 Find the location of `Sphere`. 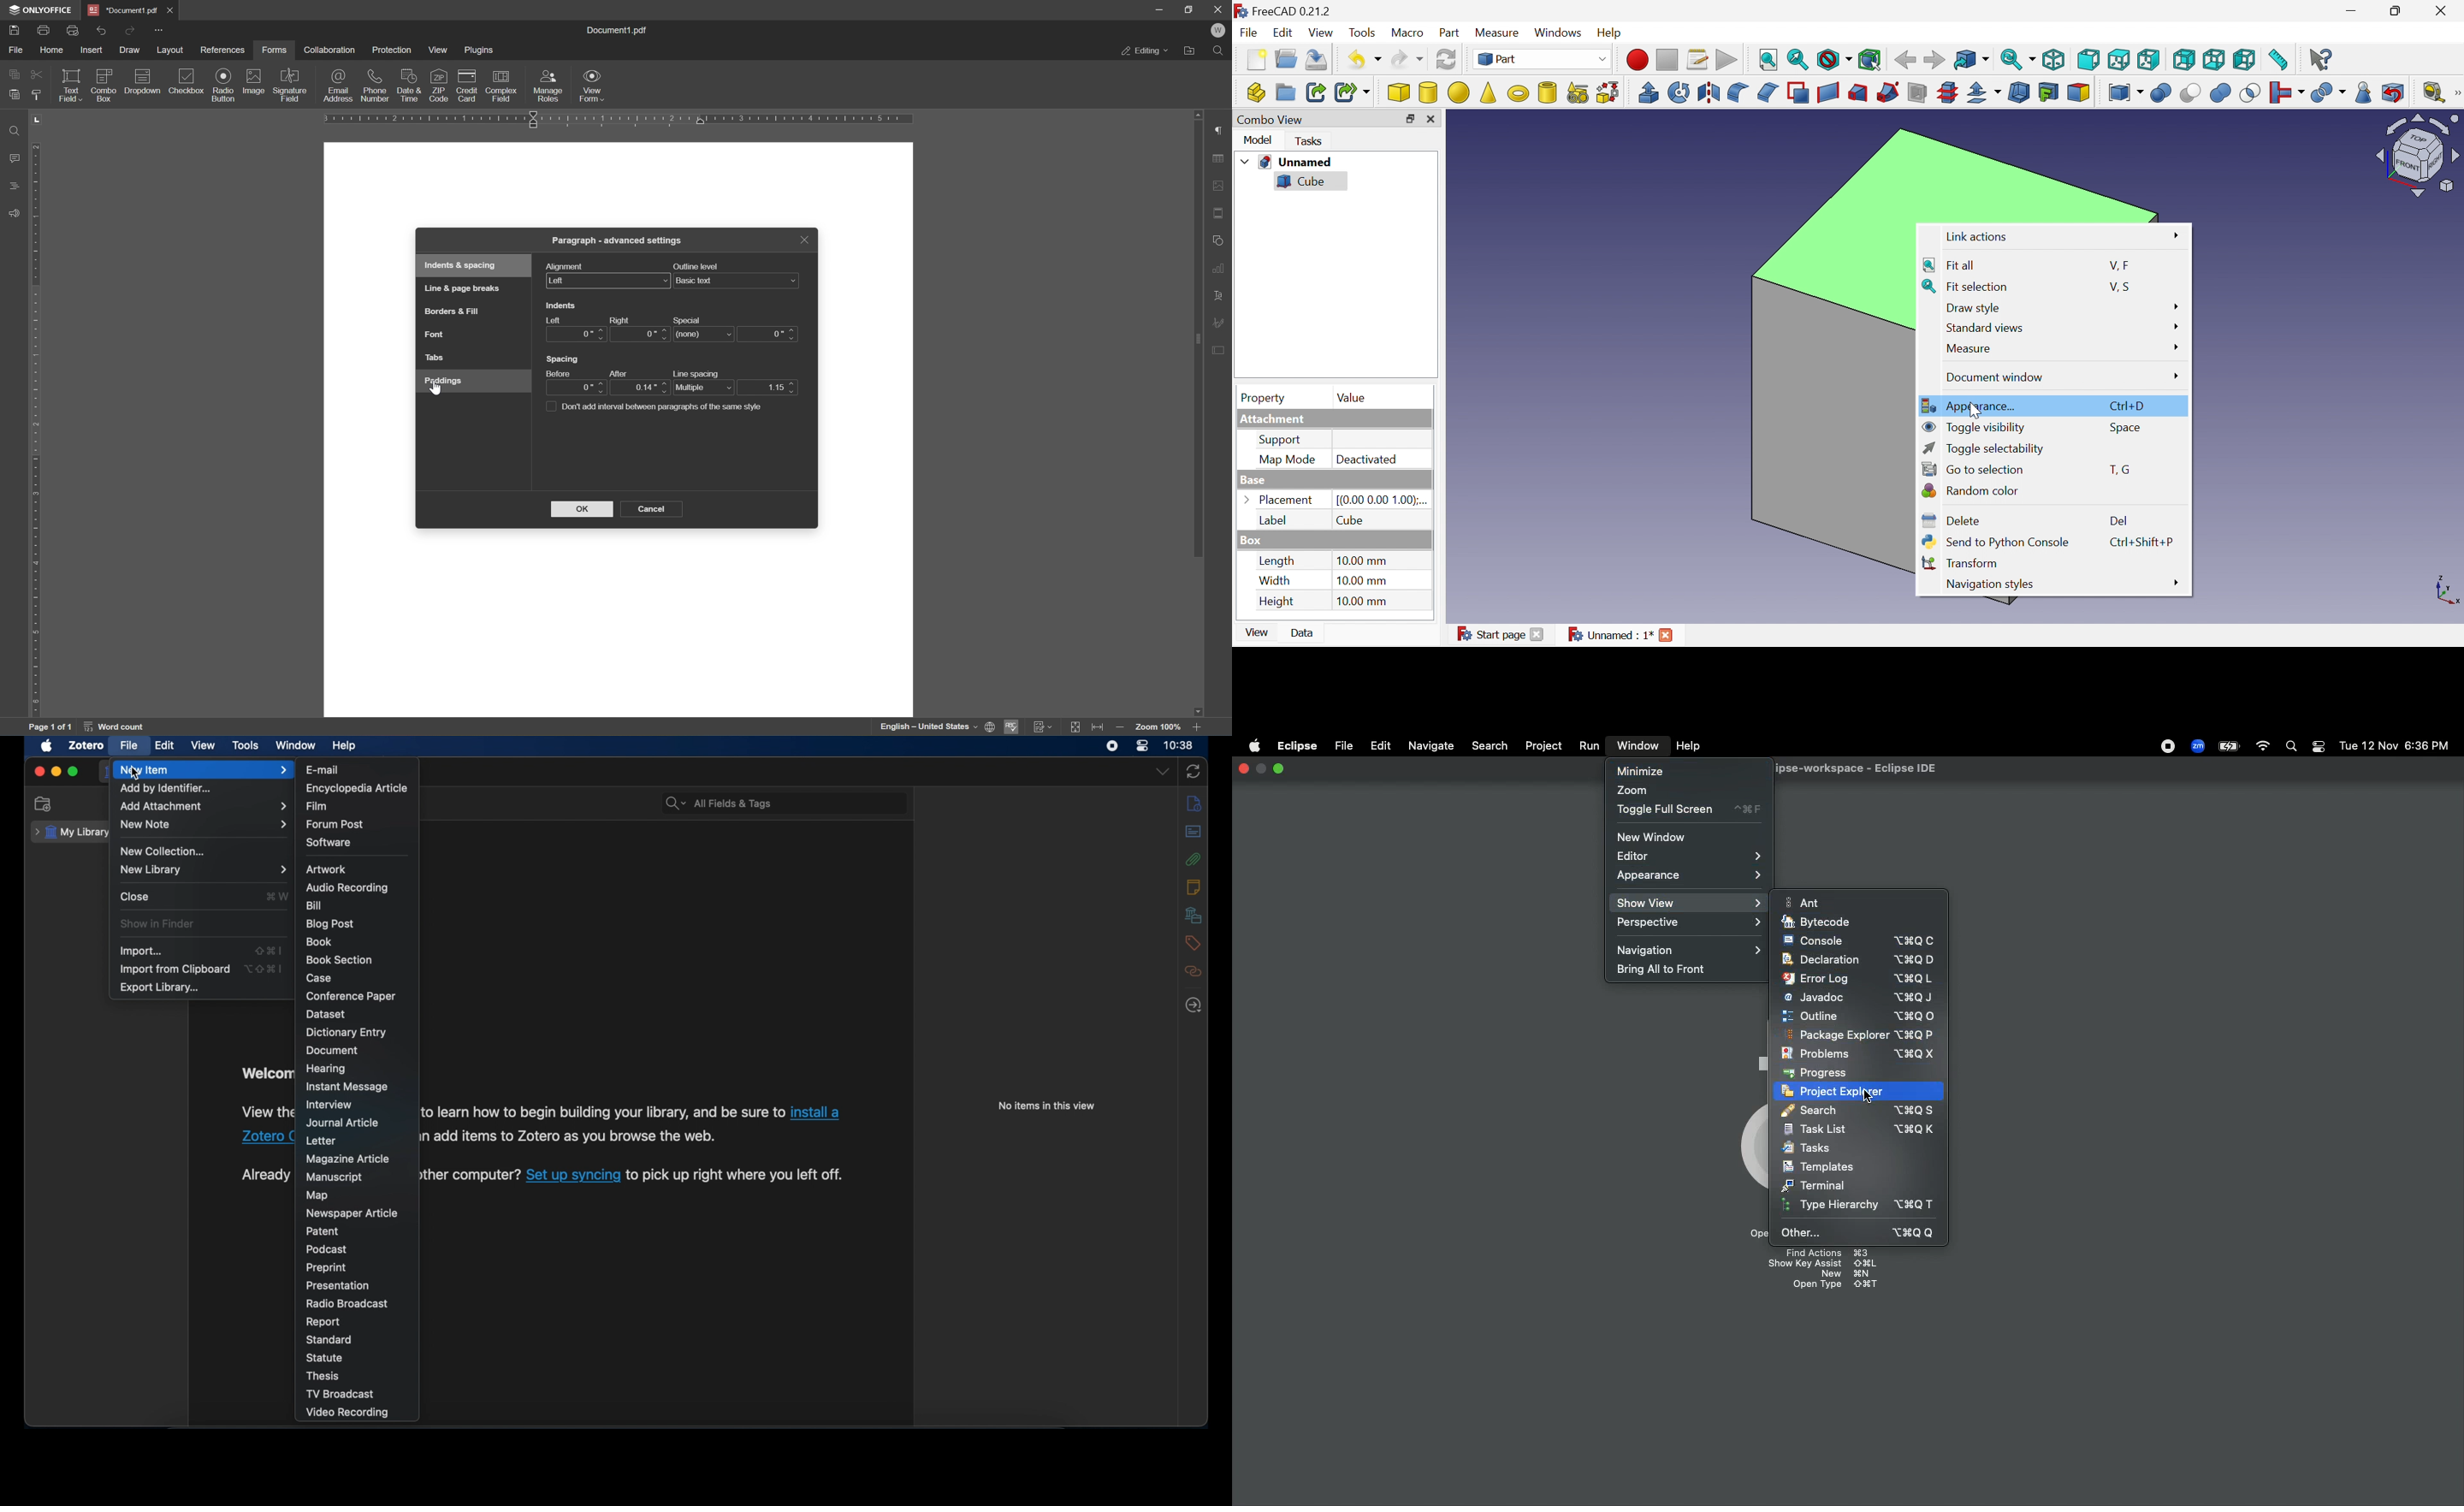

Sphere is located at coordinates (1459, 92).